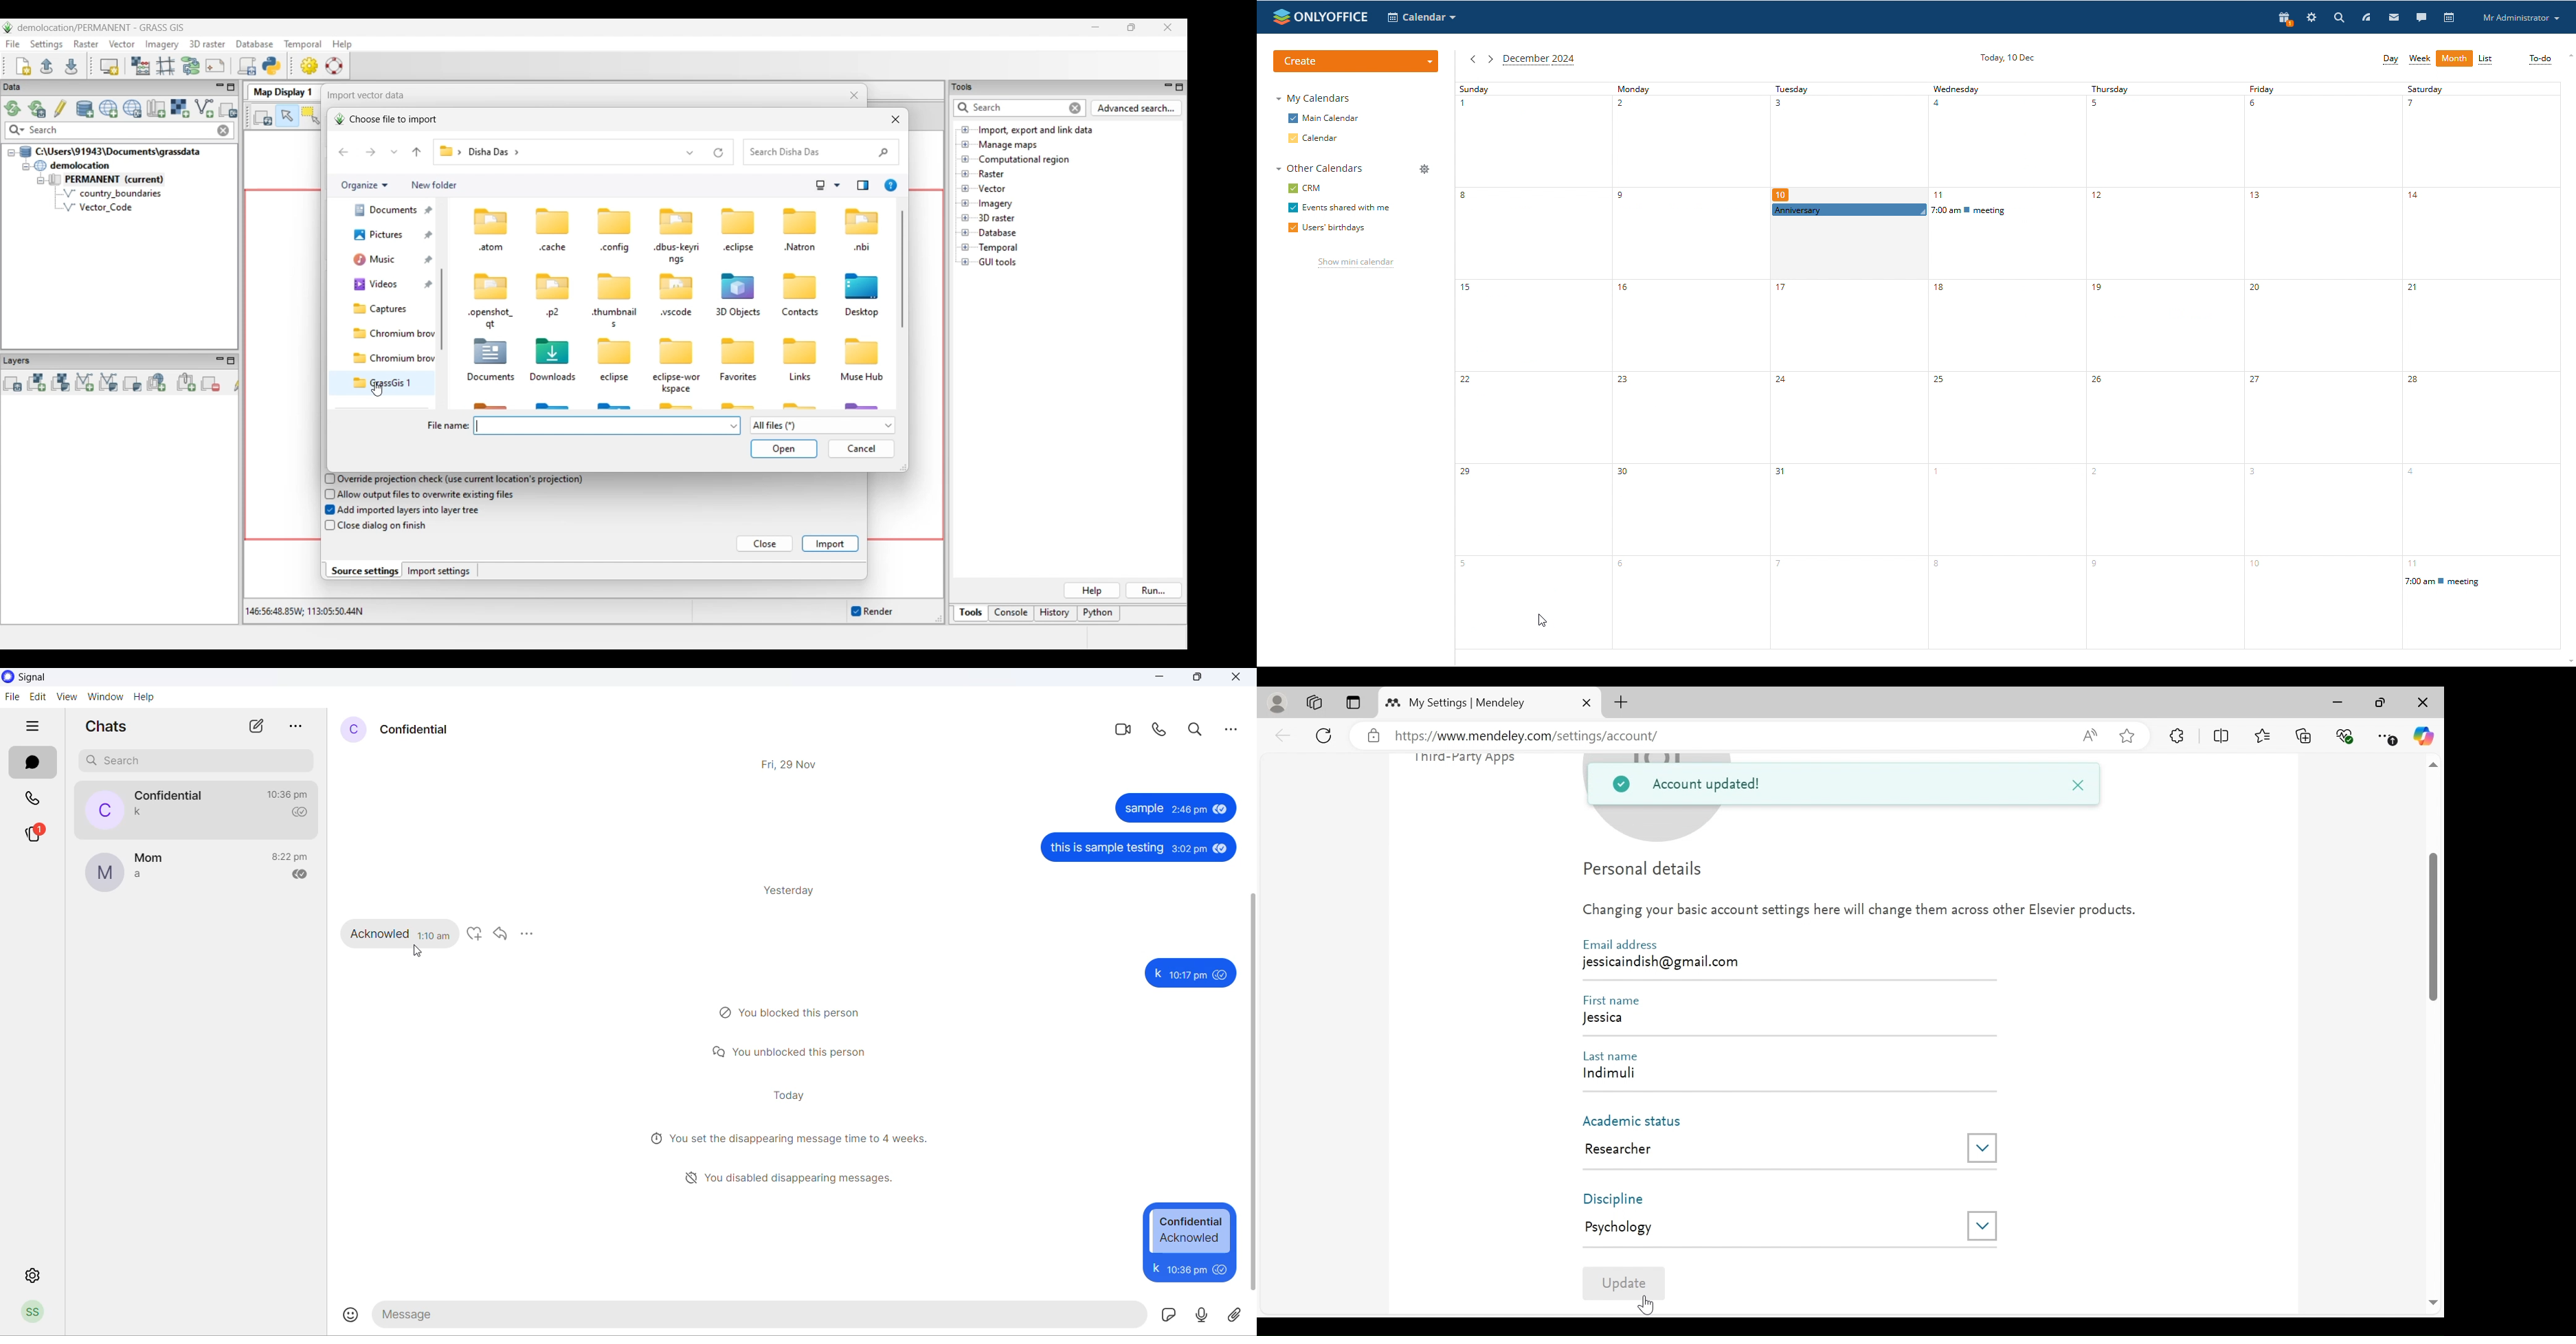 The width and height of the screenshot is (2576, 1344). I want to click on seen, so click(1222, 974).